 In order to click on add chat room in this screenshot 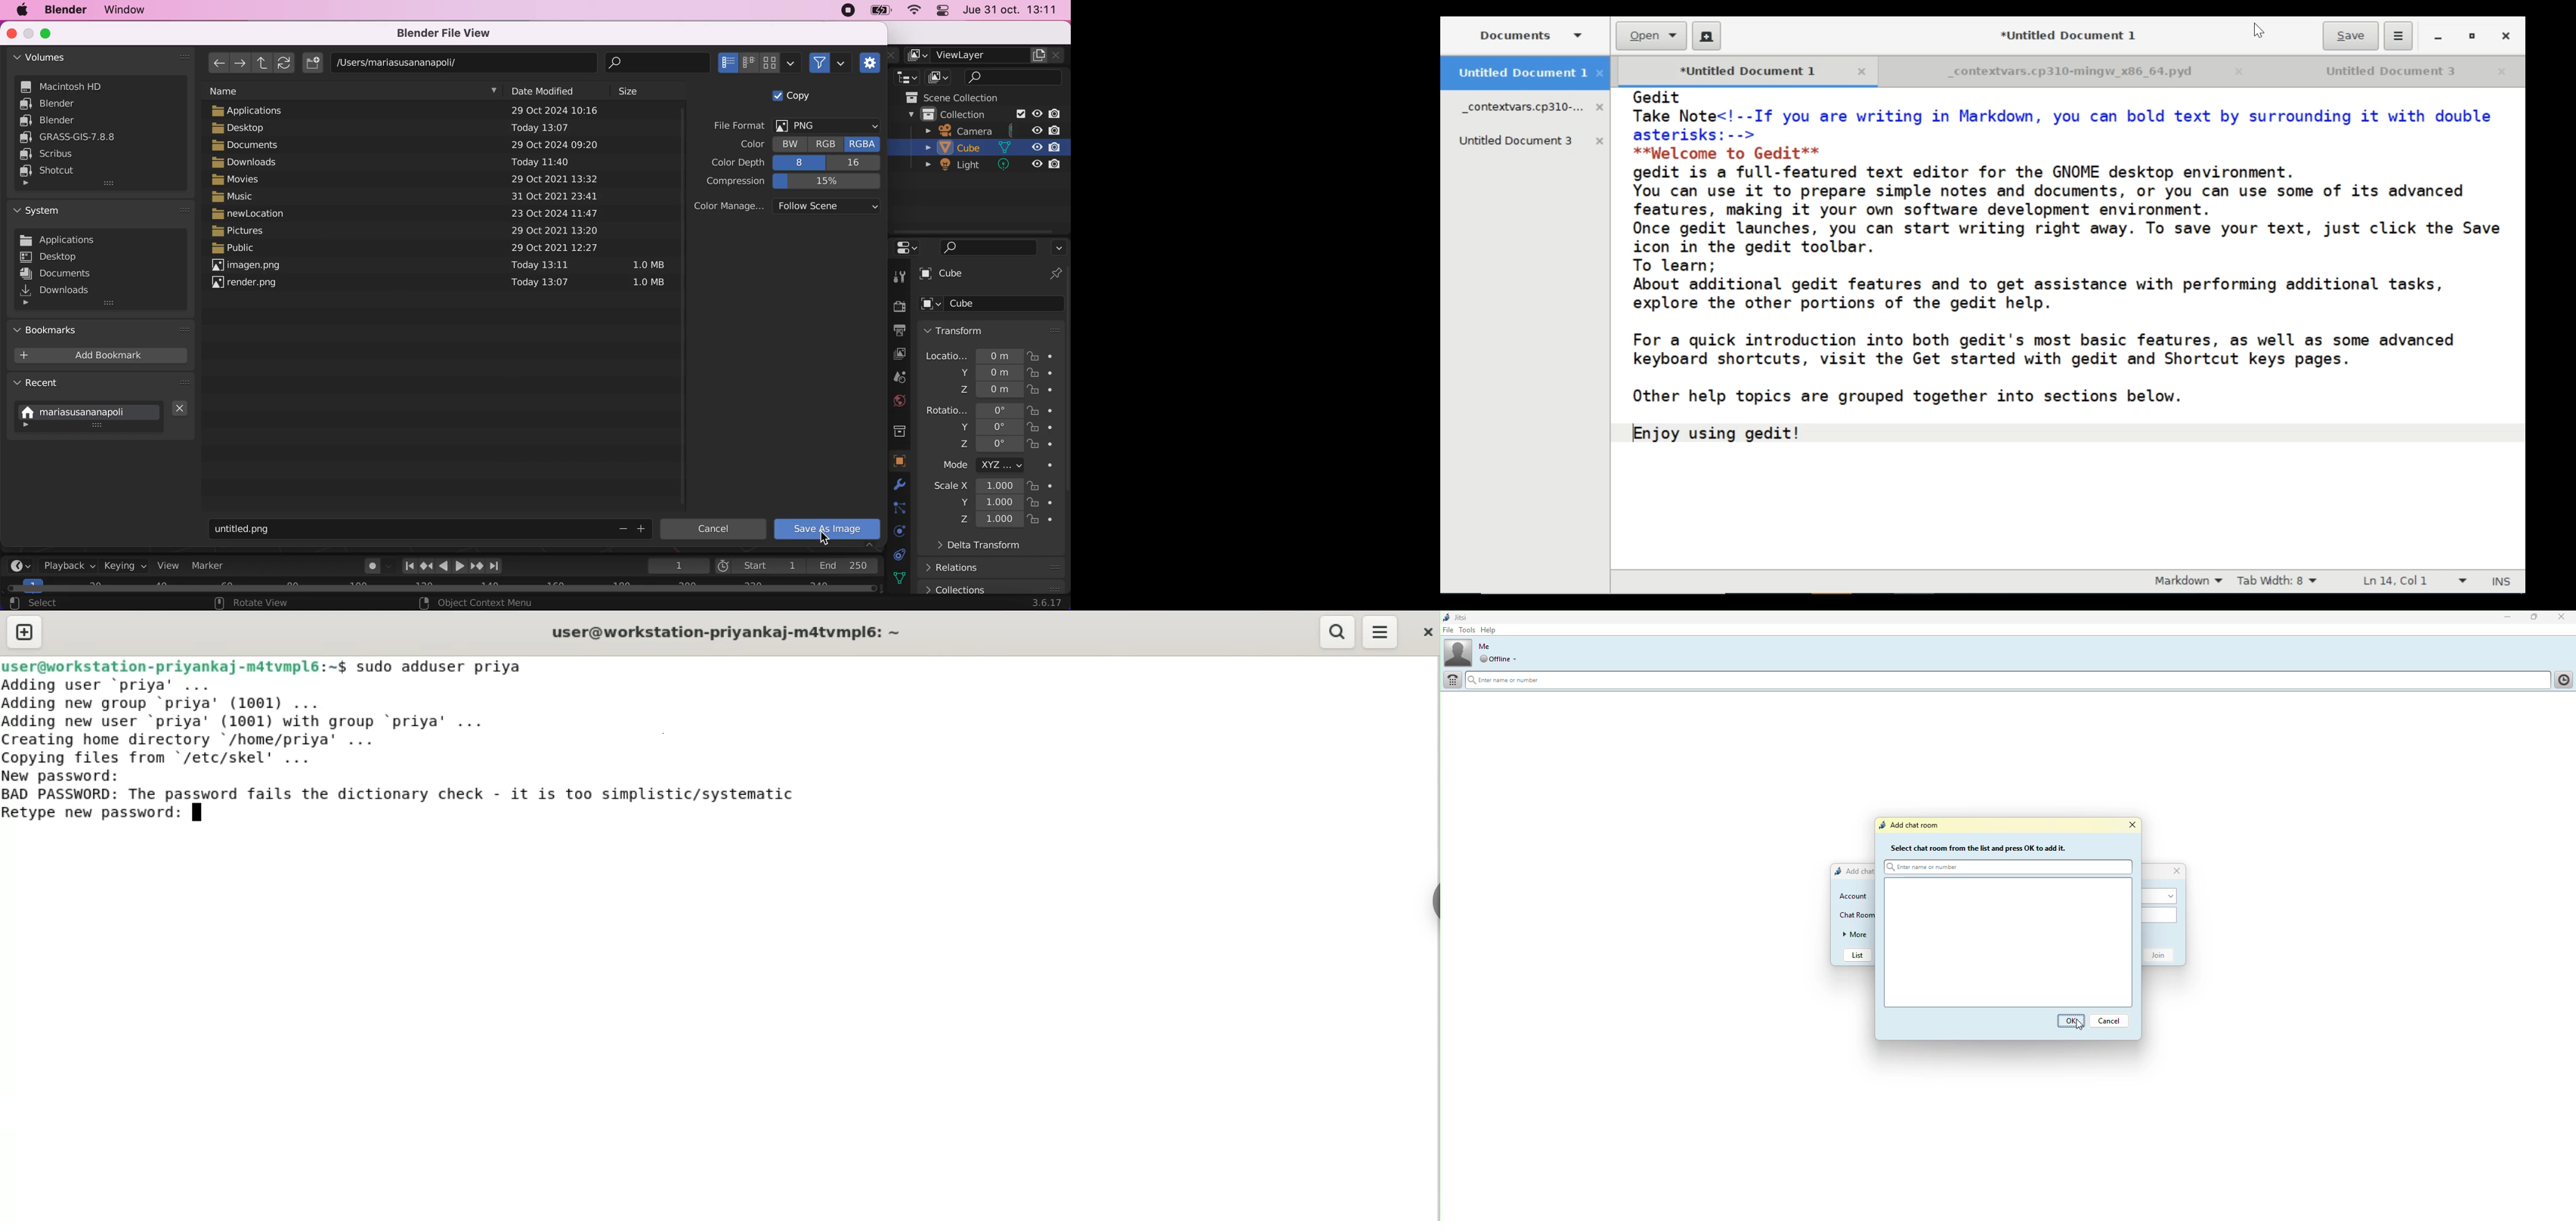, I will do `click(1853, 870)`.